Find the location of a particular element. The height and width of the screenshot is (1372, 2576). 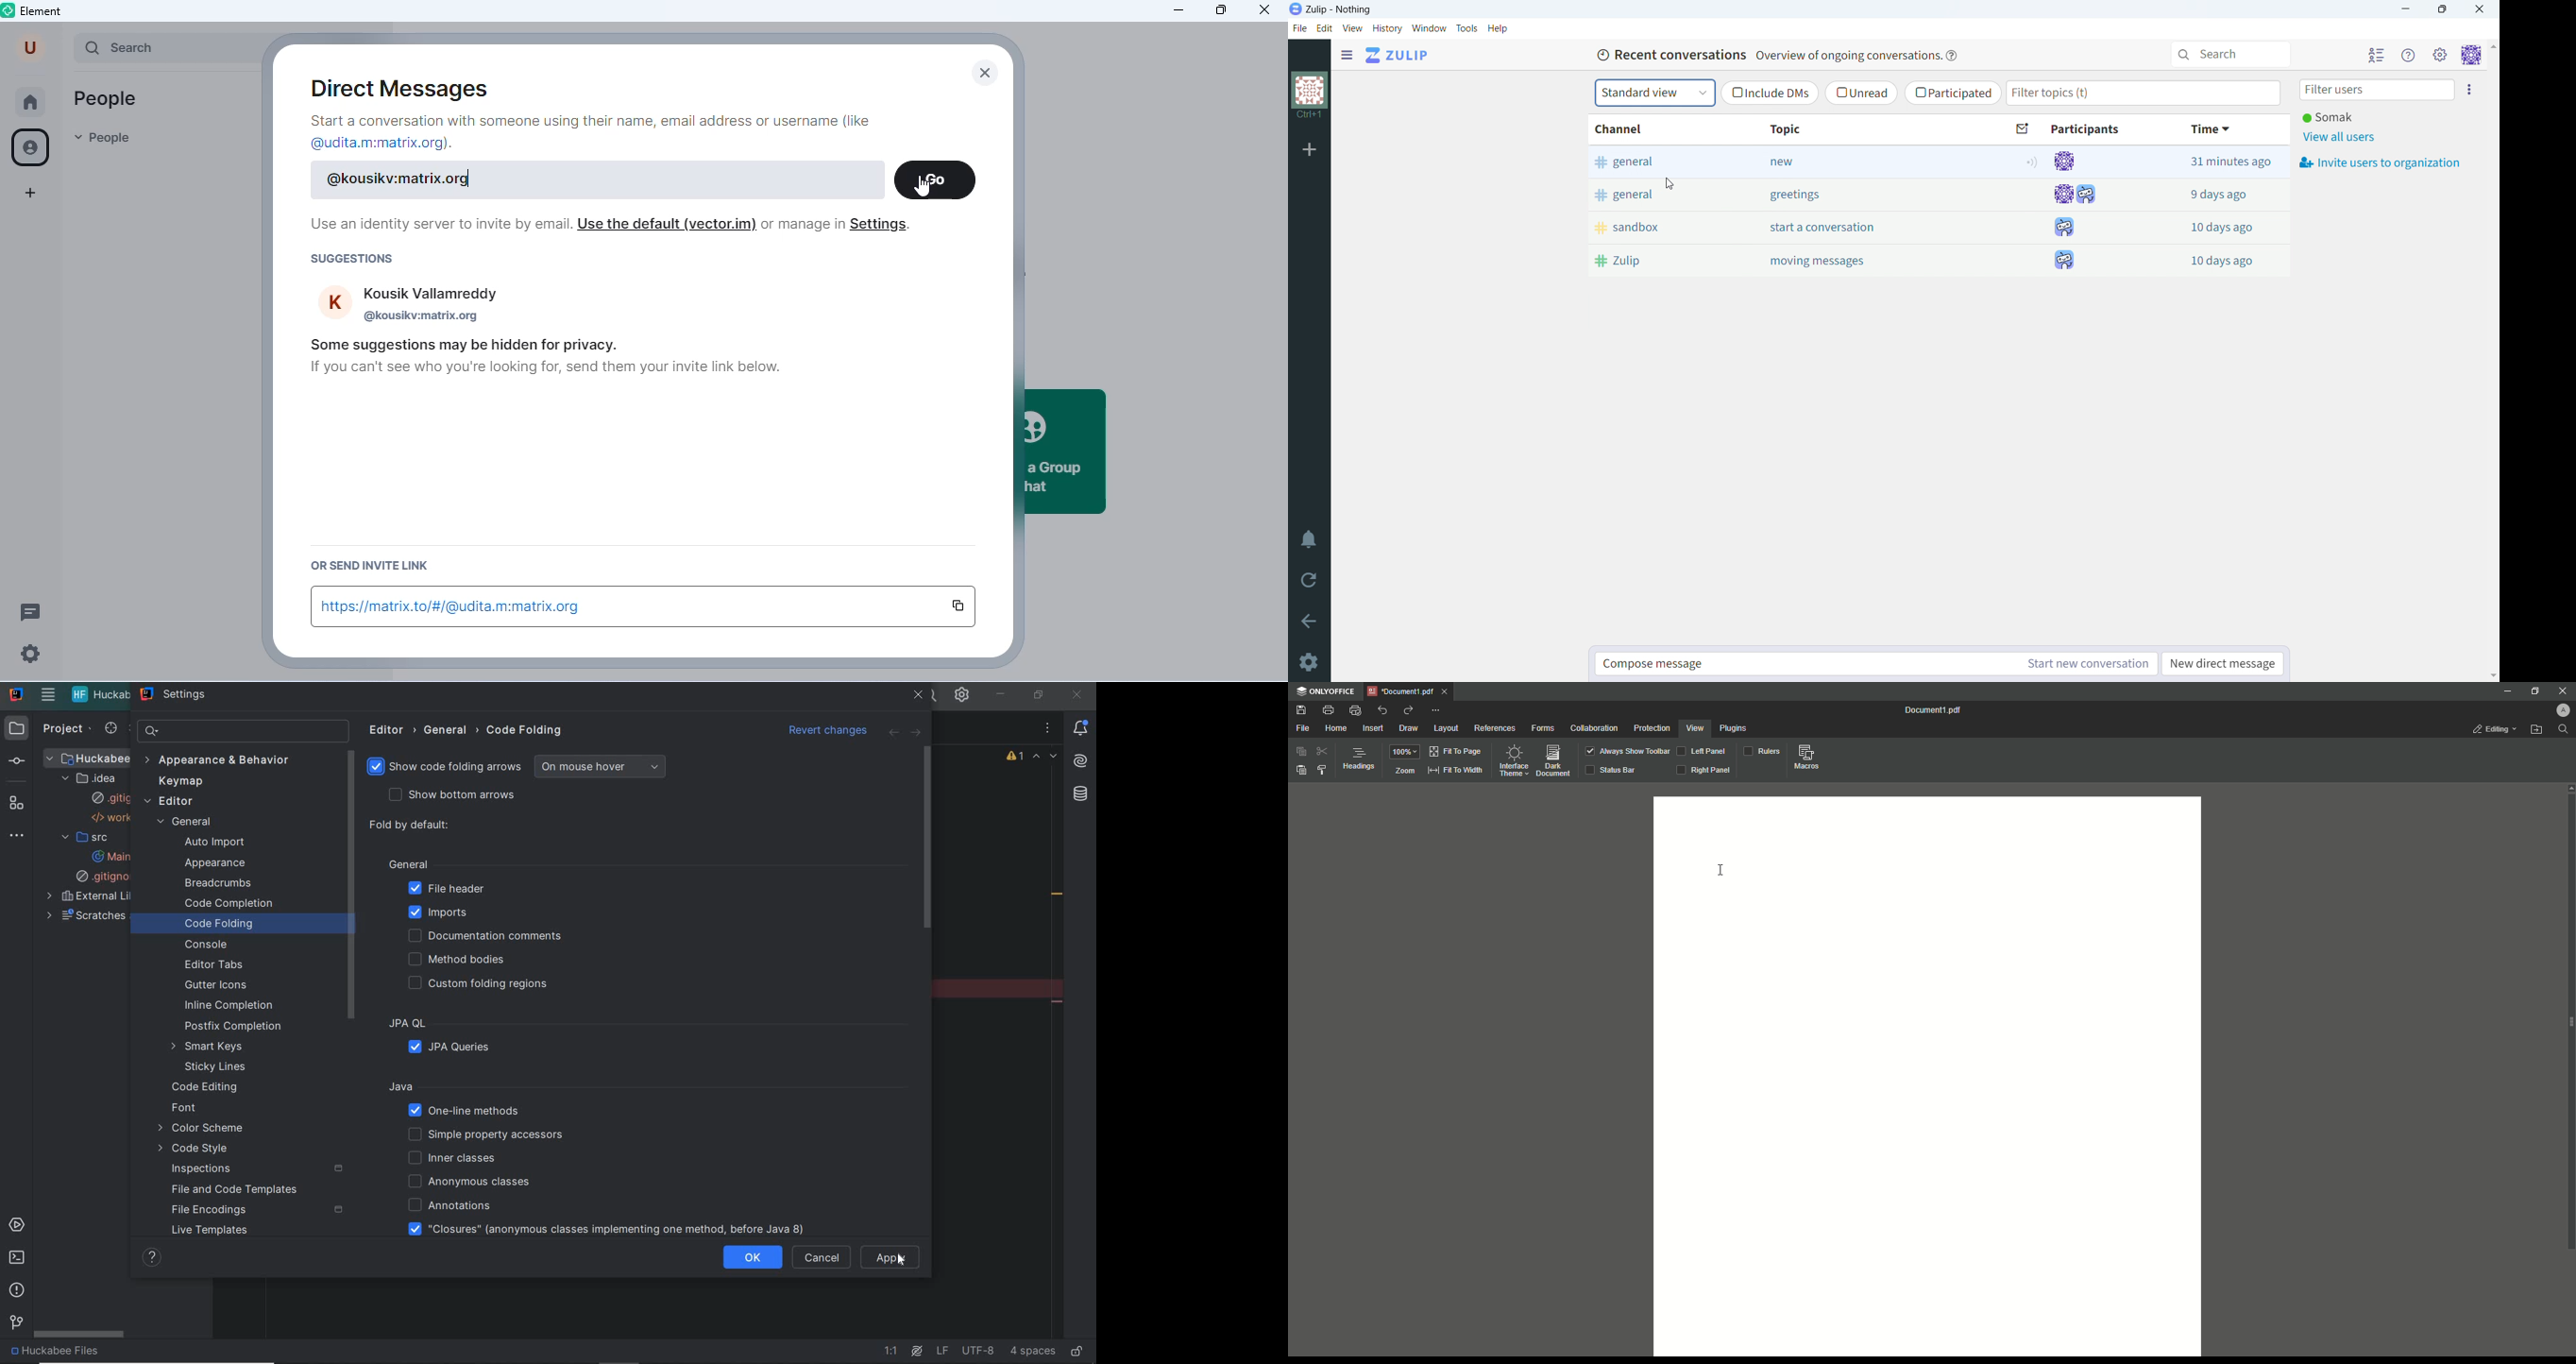

Macros is located at coordinates (1804, 756).